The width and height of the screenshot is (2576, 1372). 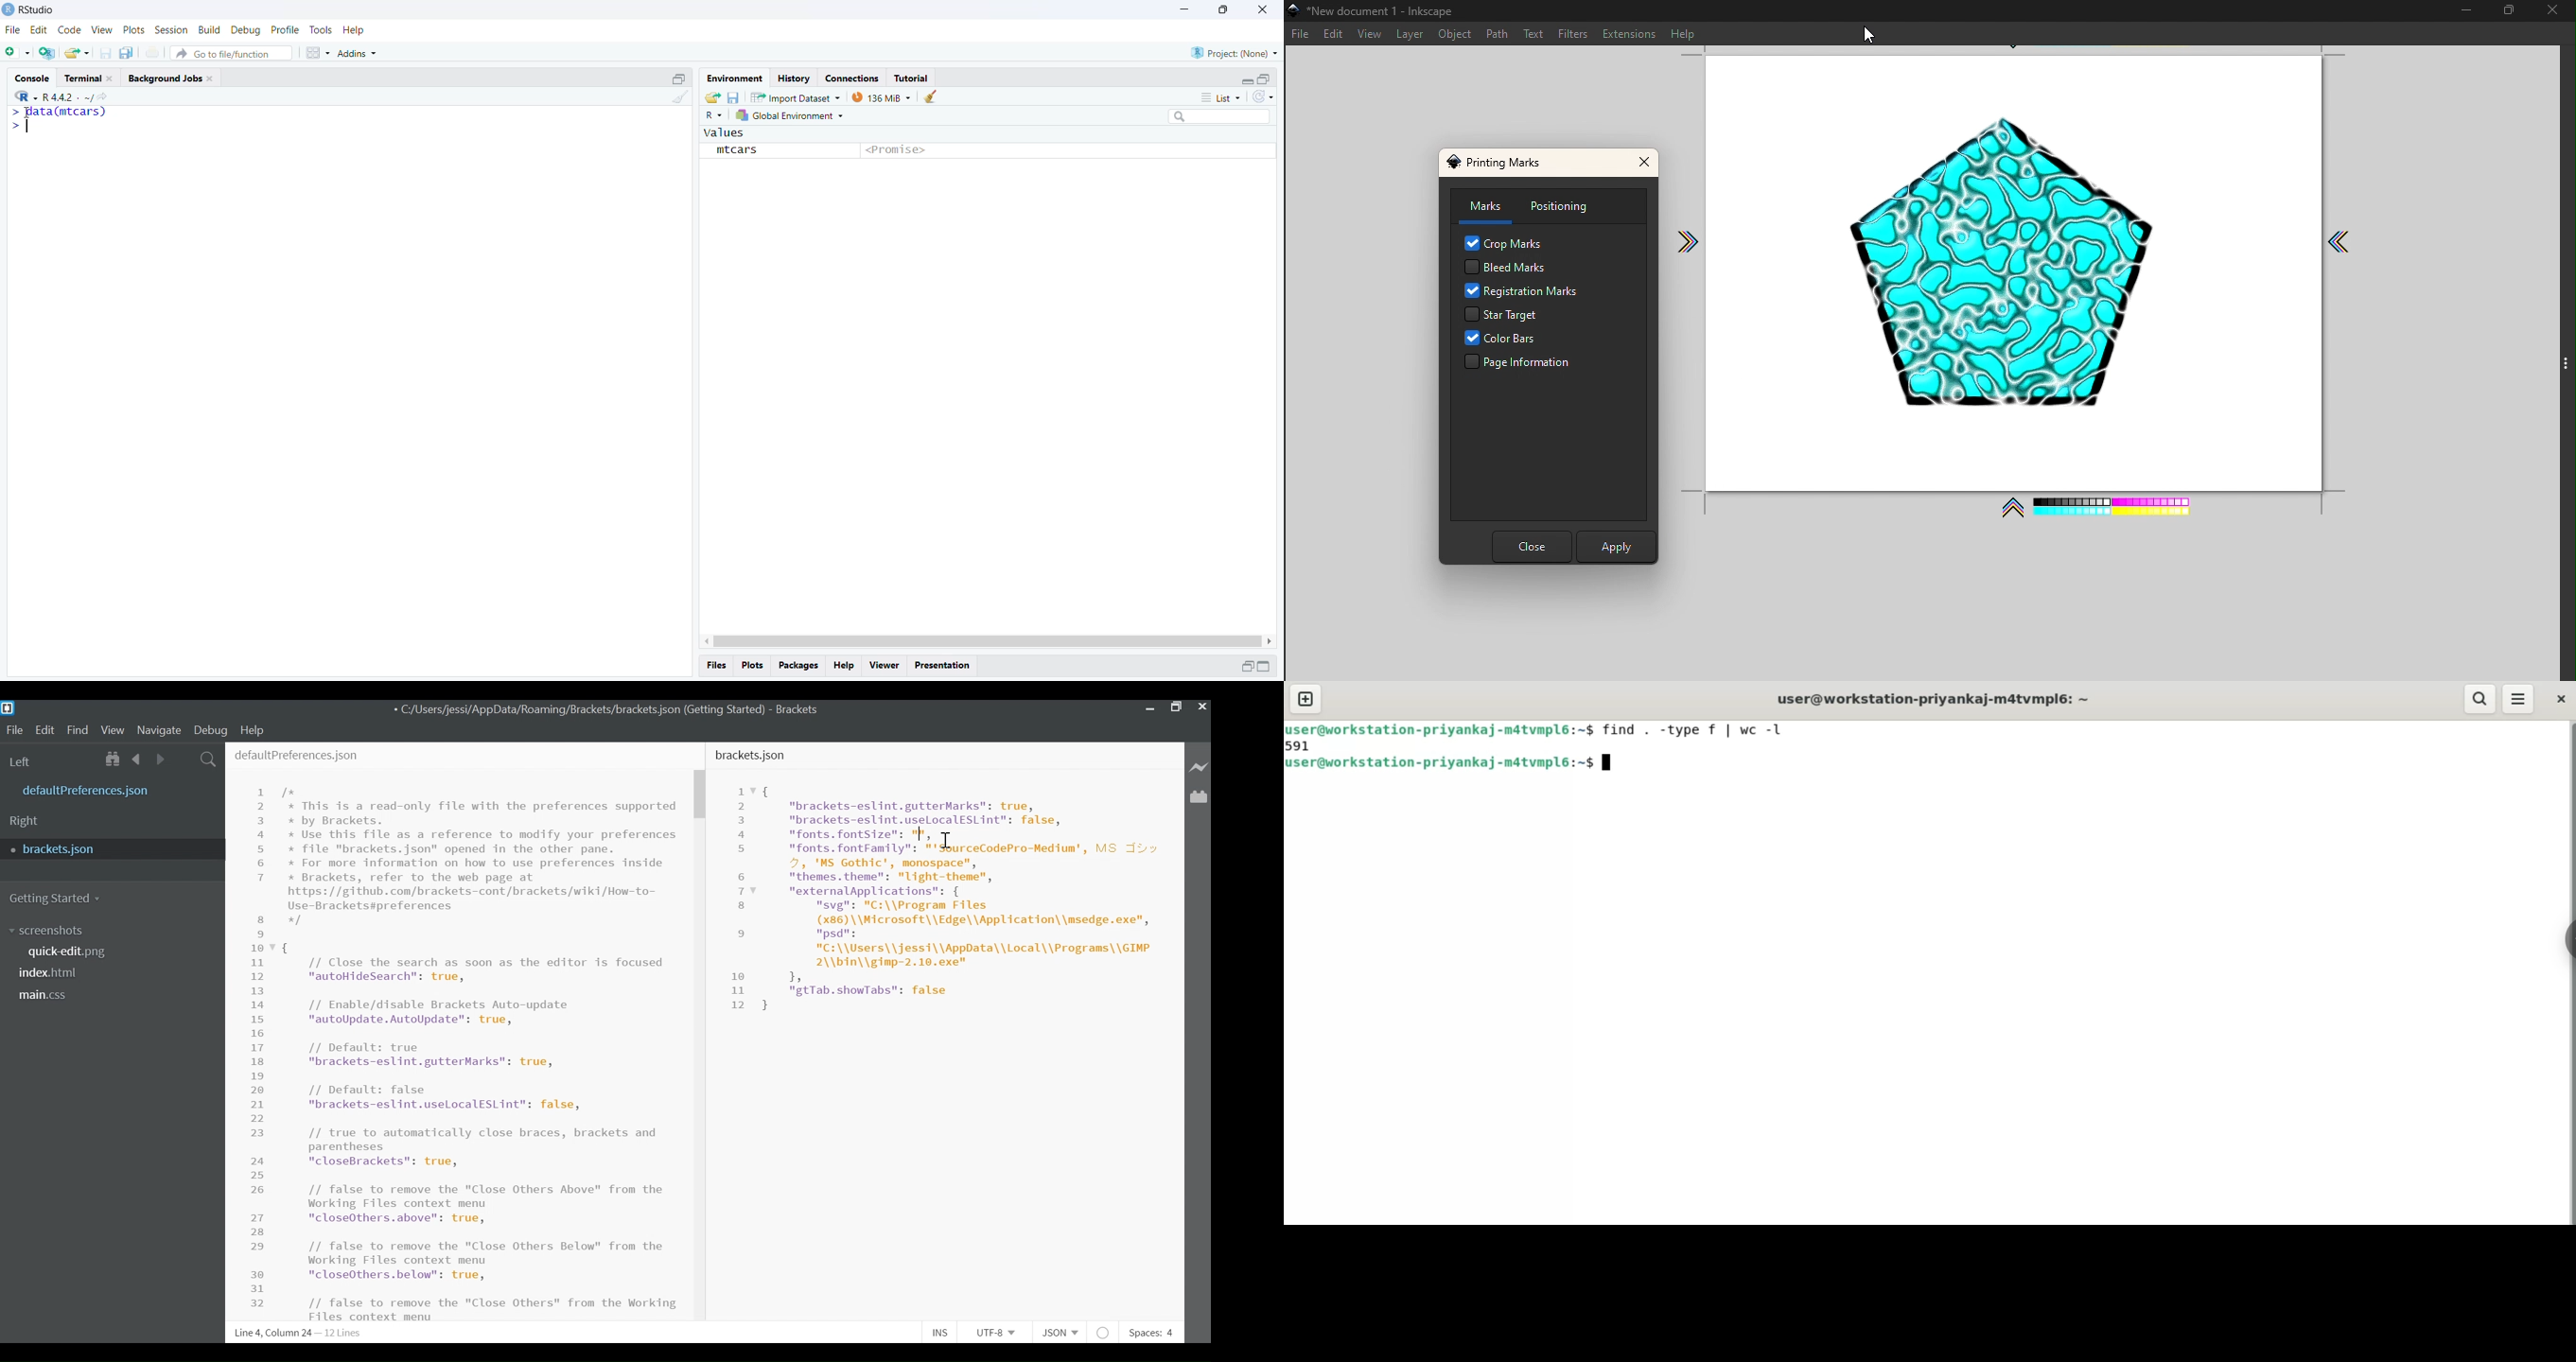 What do you see at coordinates (711, 97) in the screenshot?
I see `Load workspace` at bounding box center [711, 97].